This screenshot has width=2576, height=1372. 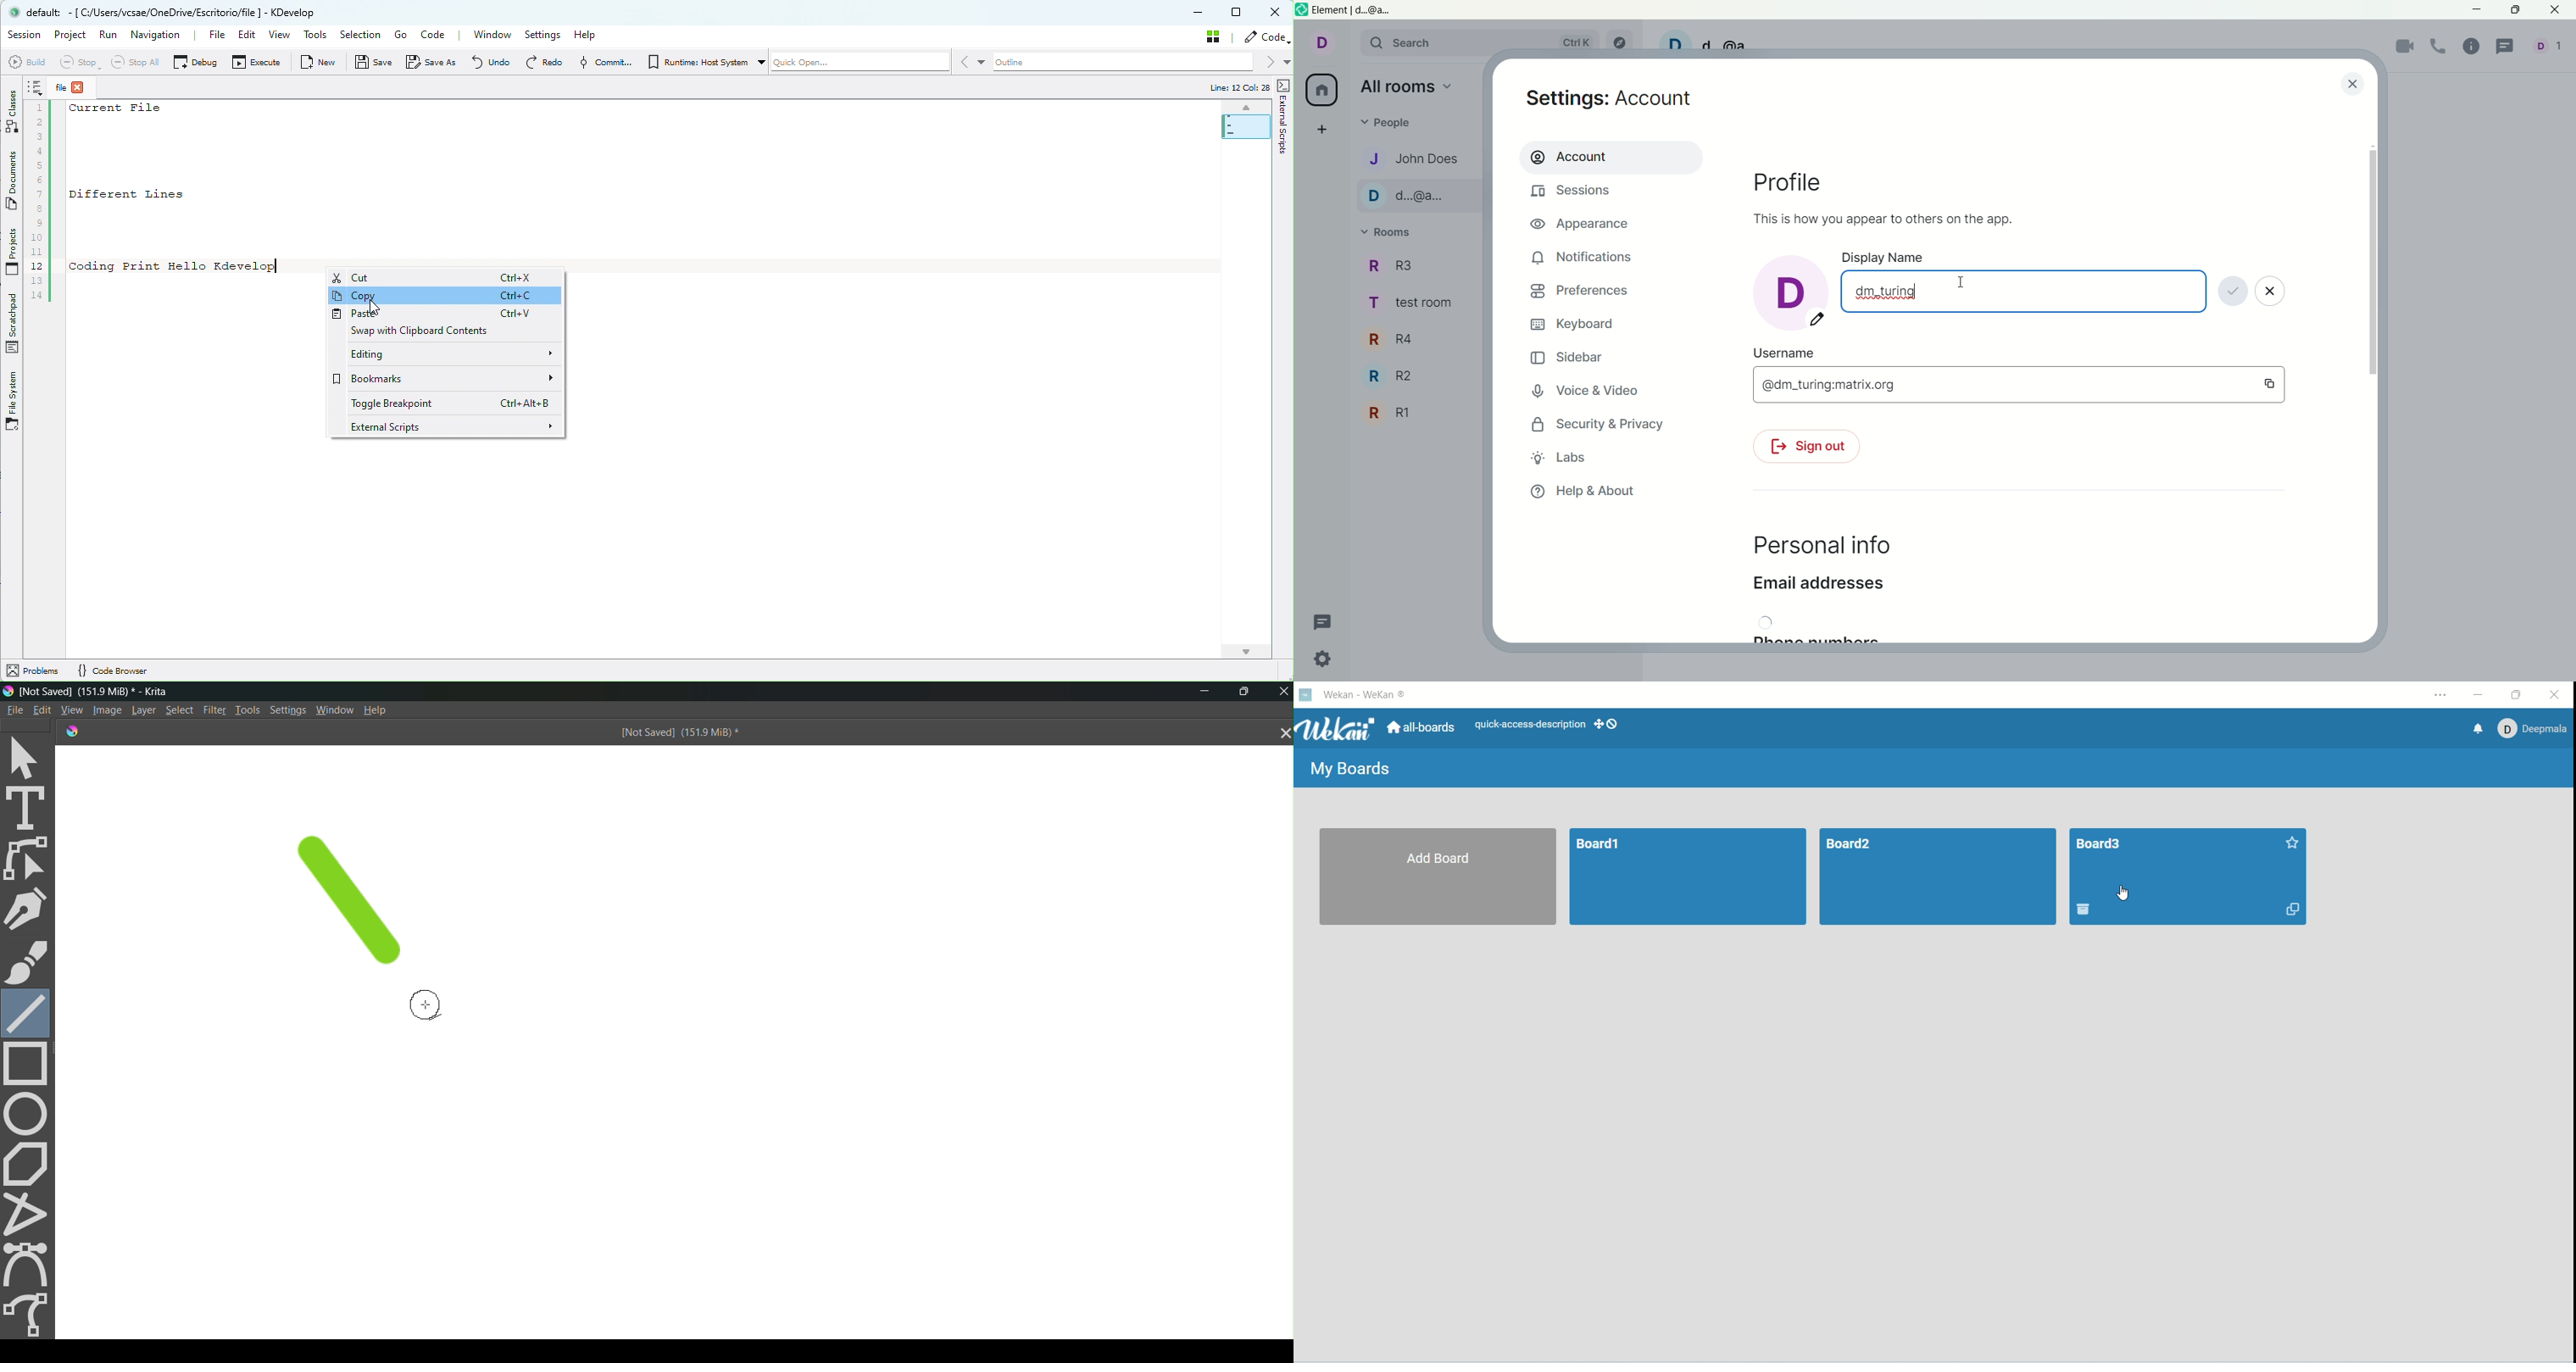 What do you see at coordinates (1123, 62) in the screenshot?
I see `Outline` at bounding box center [1123, 62].